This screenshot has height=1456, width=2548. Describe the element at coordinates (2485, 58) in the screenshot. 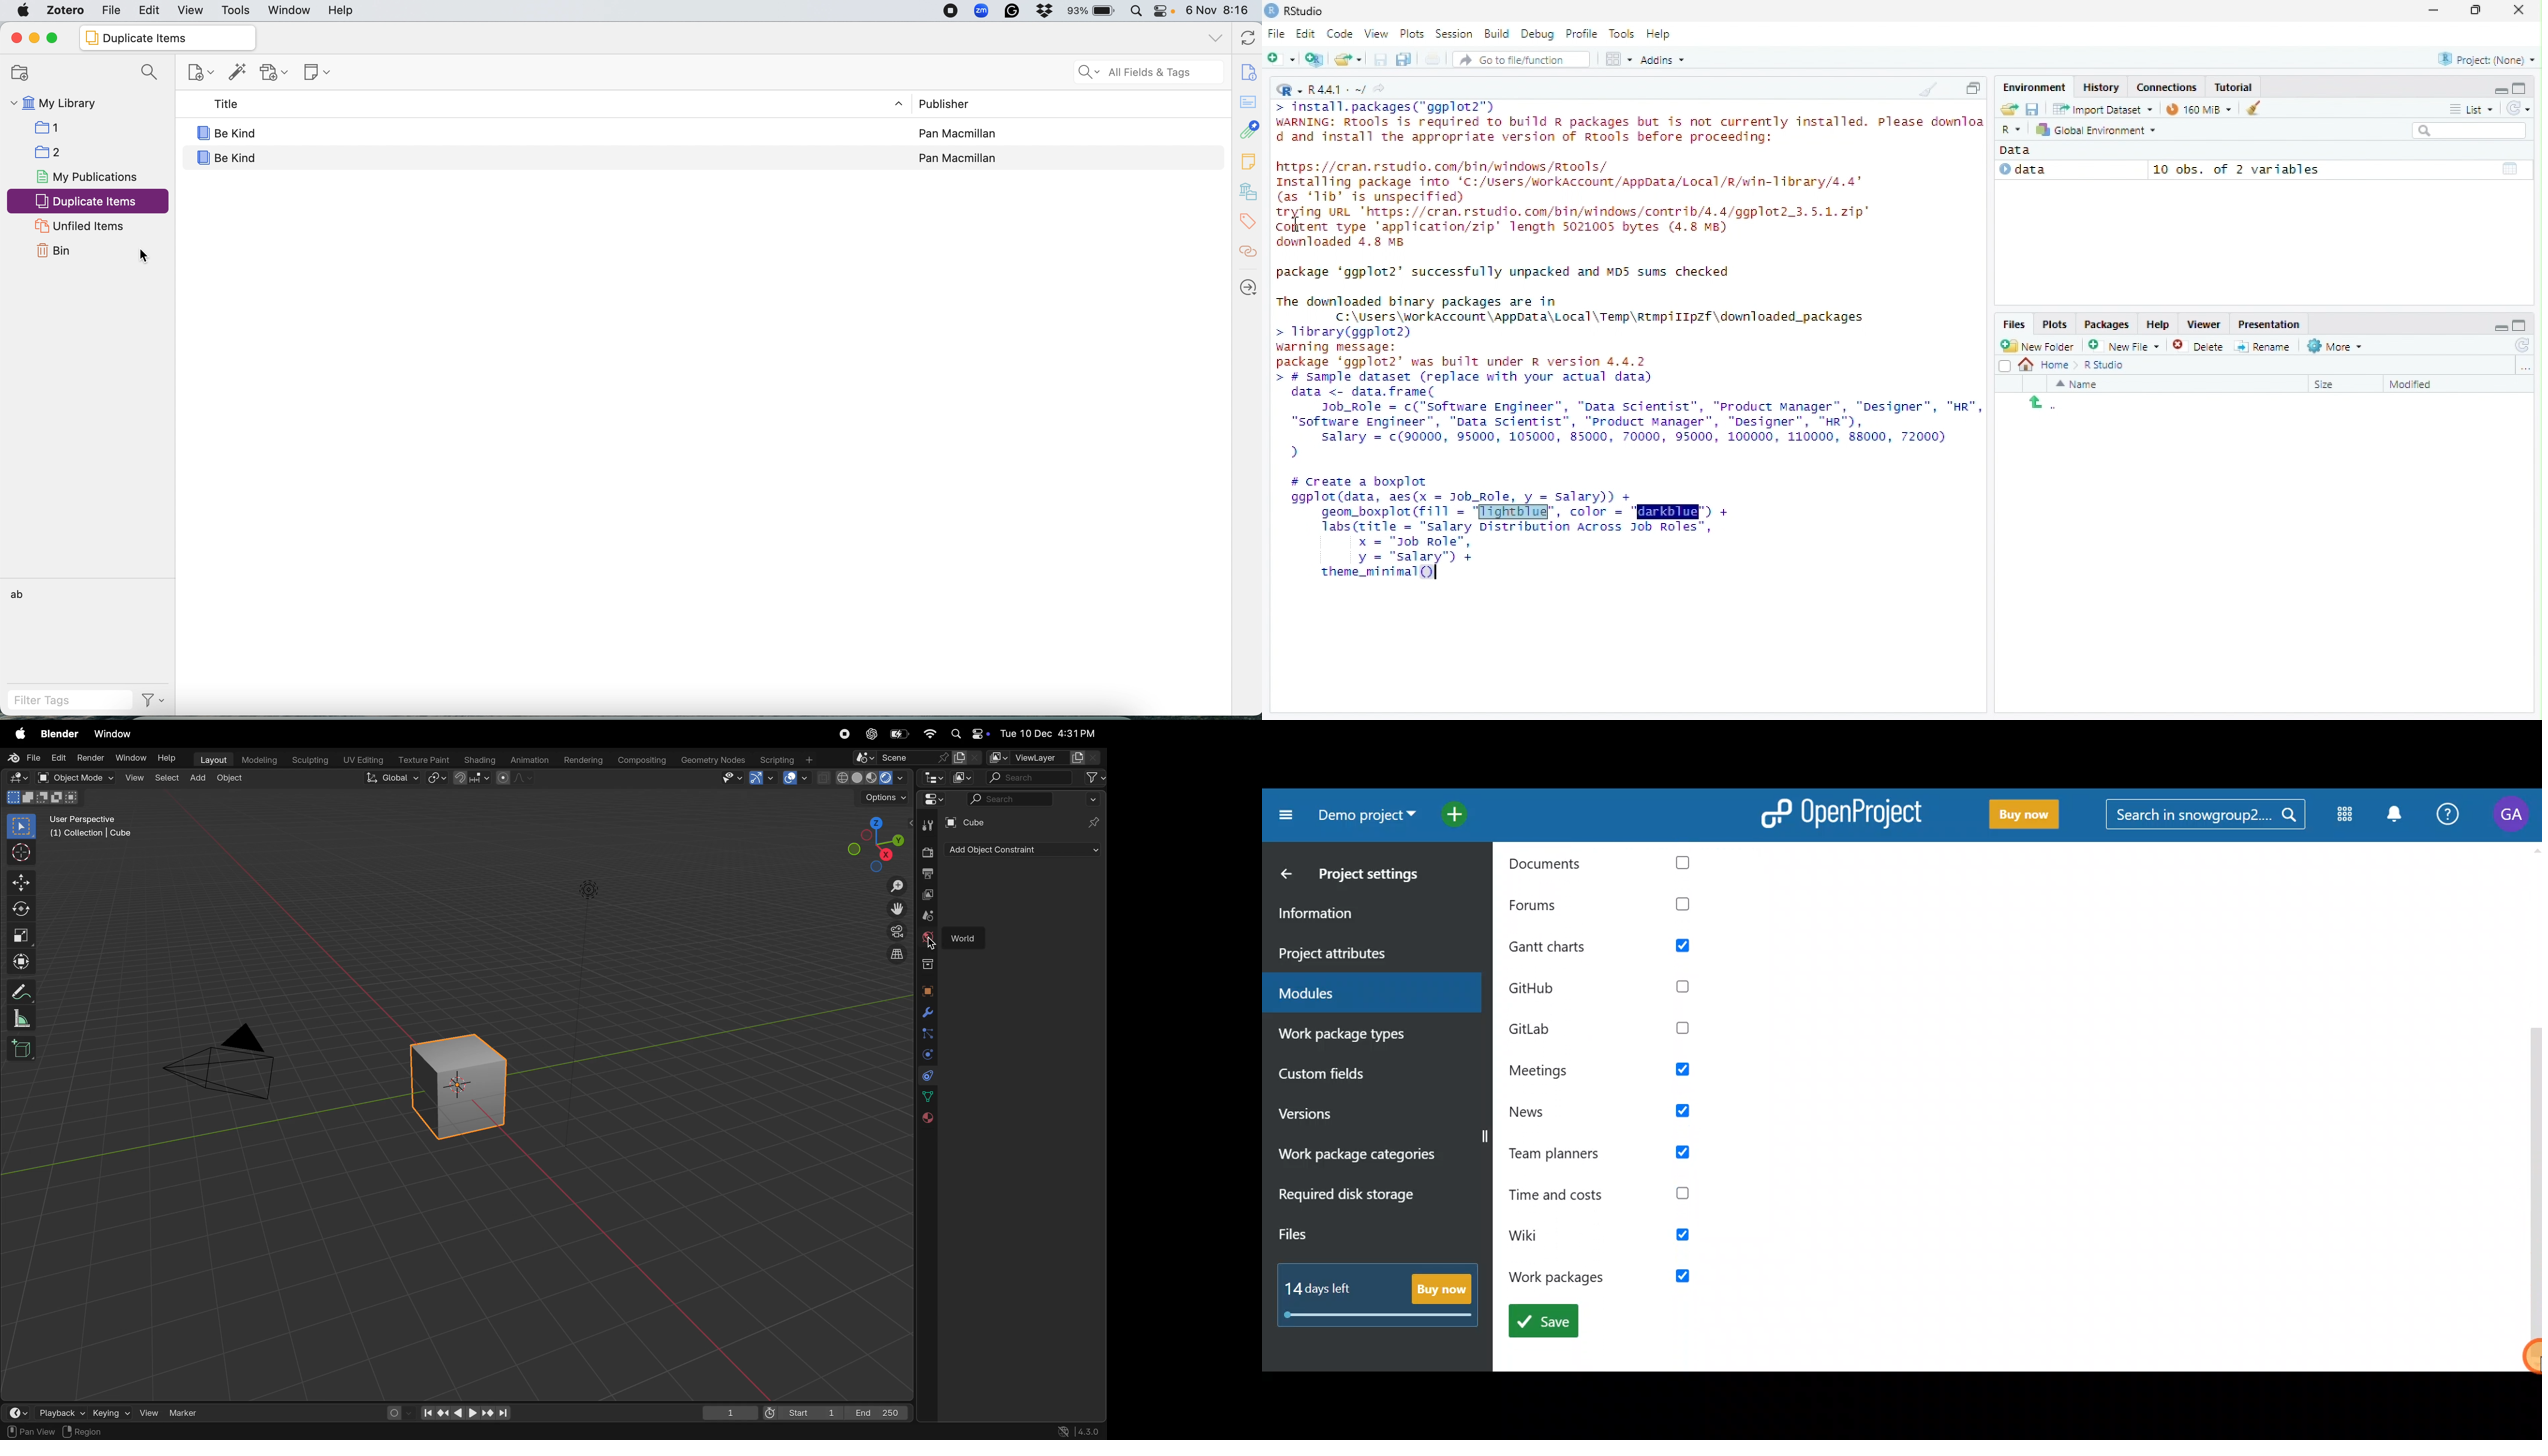

I see `Currently selected project - None` at that location.